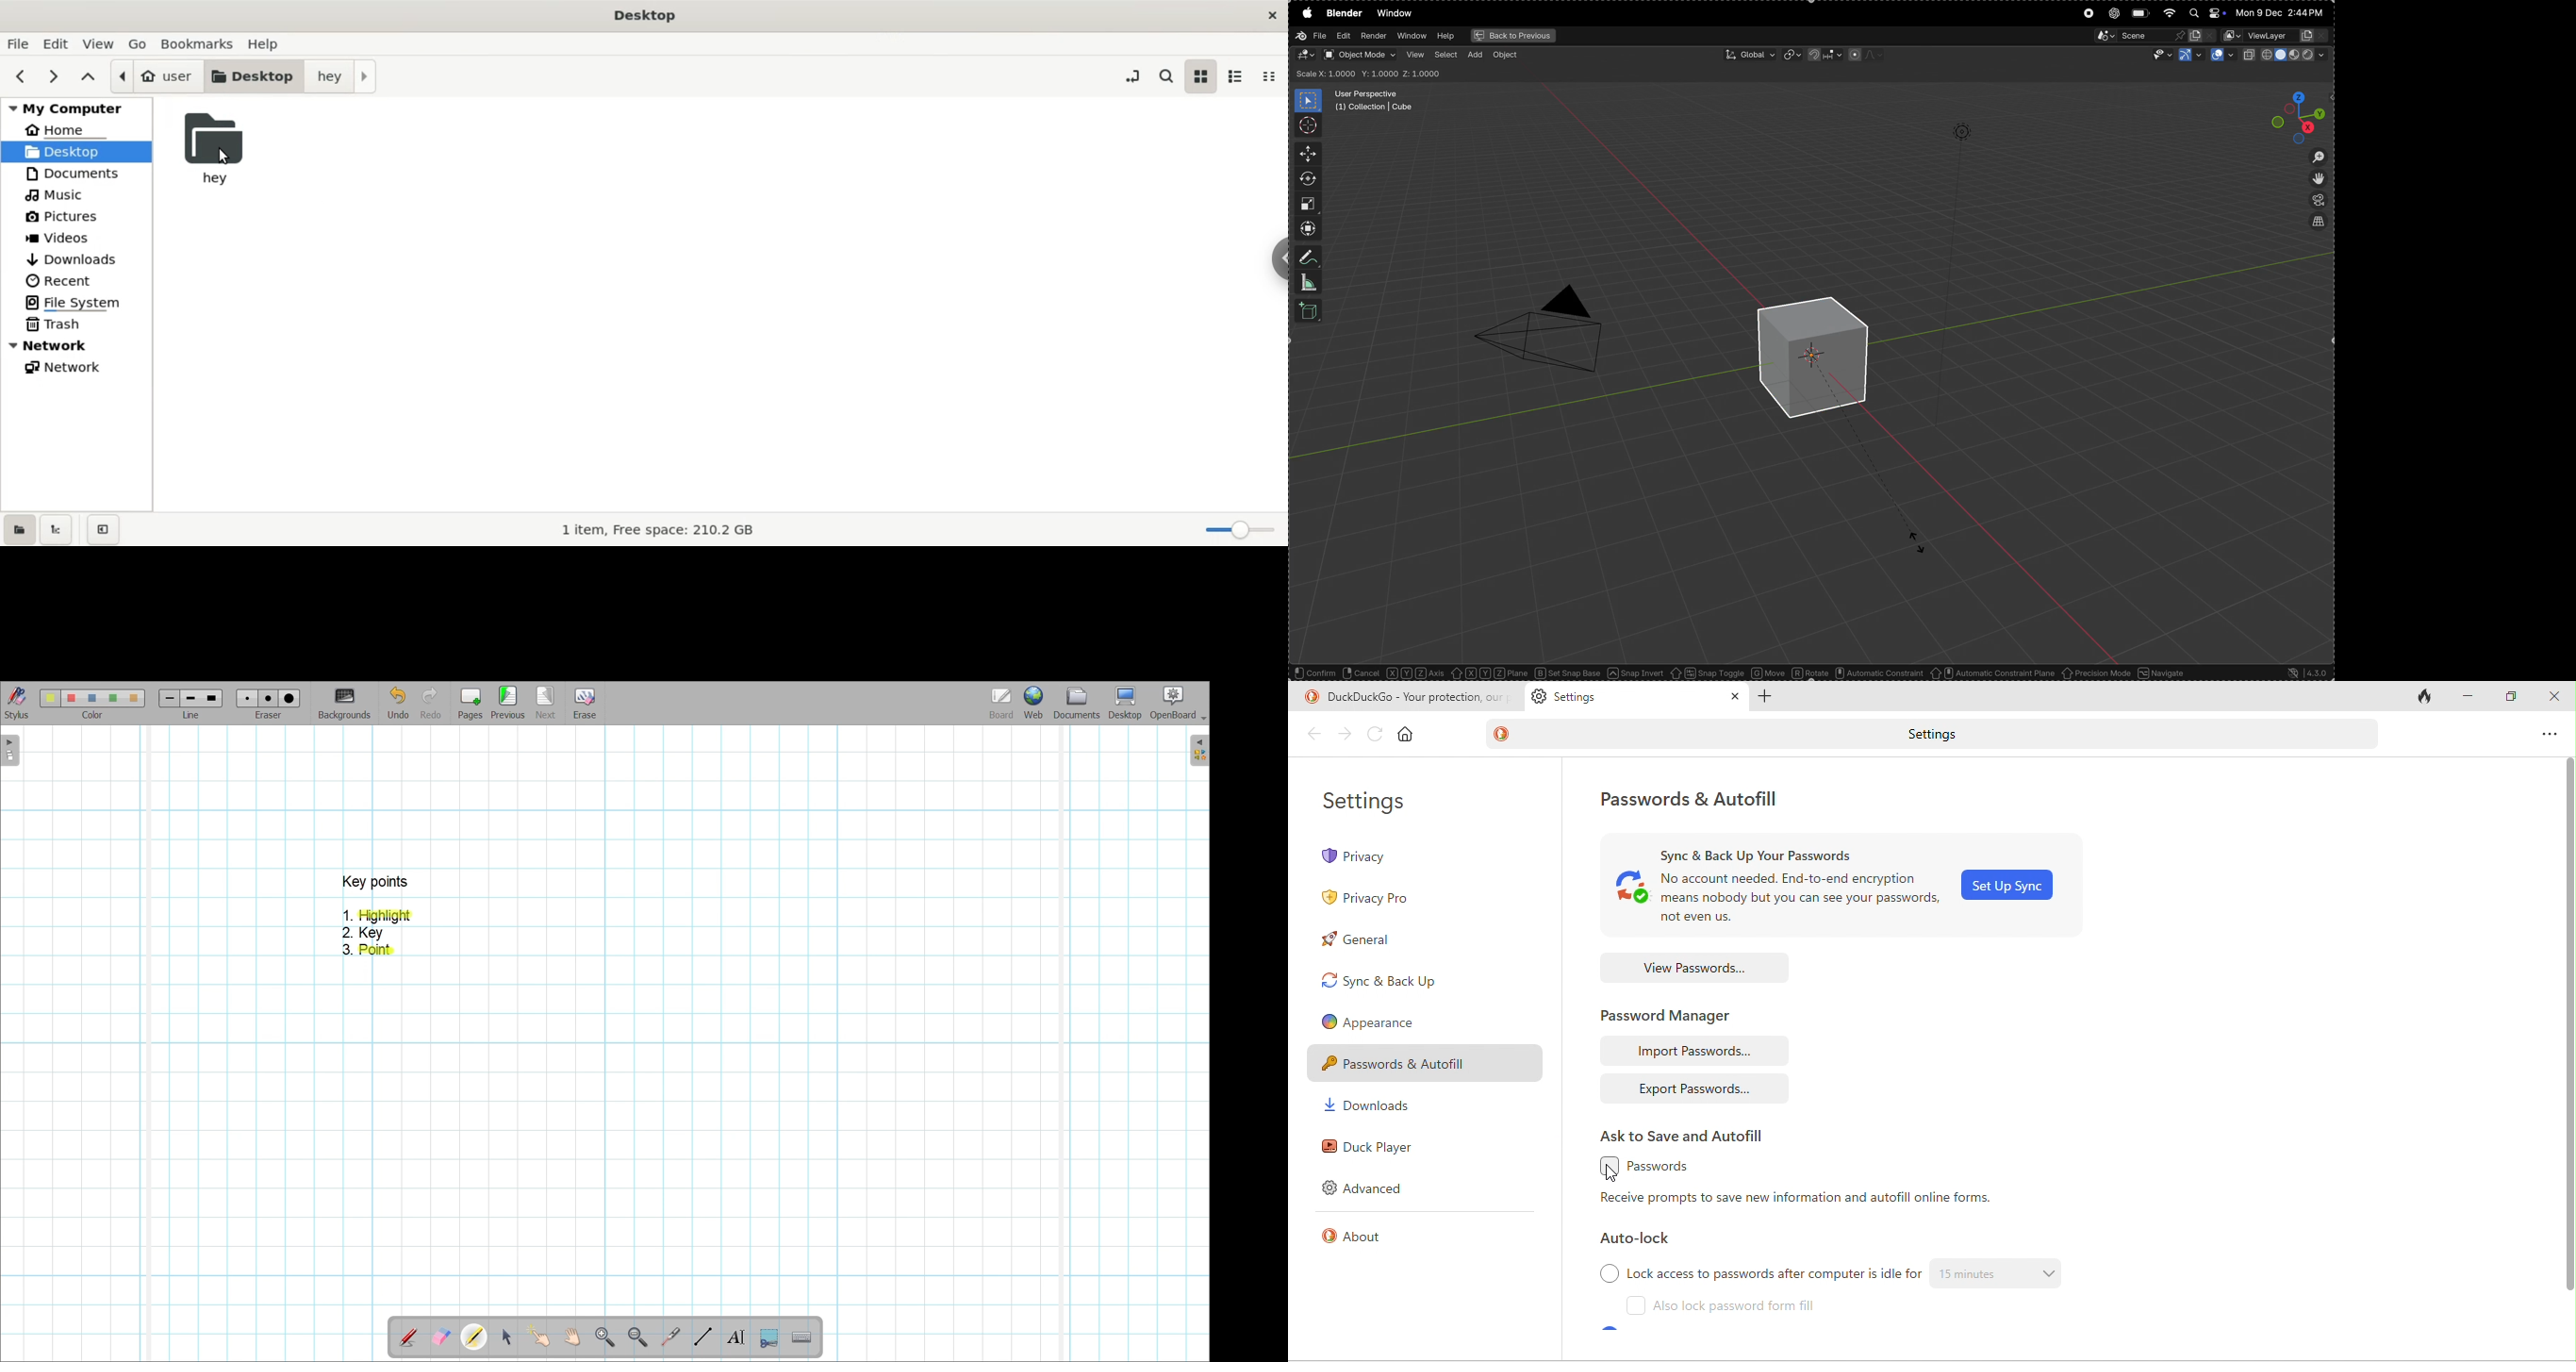 The height and width of the screenshot is (1372, 2576). What do you see at coordinates (2114, 14) in the screenshot?
I see `chatgpt` at bounding box center [2114, 14].